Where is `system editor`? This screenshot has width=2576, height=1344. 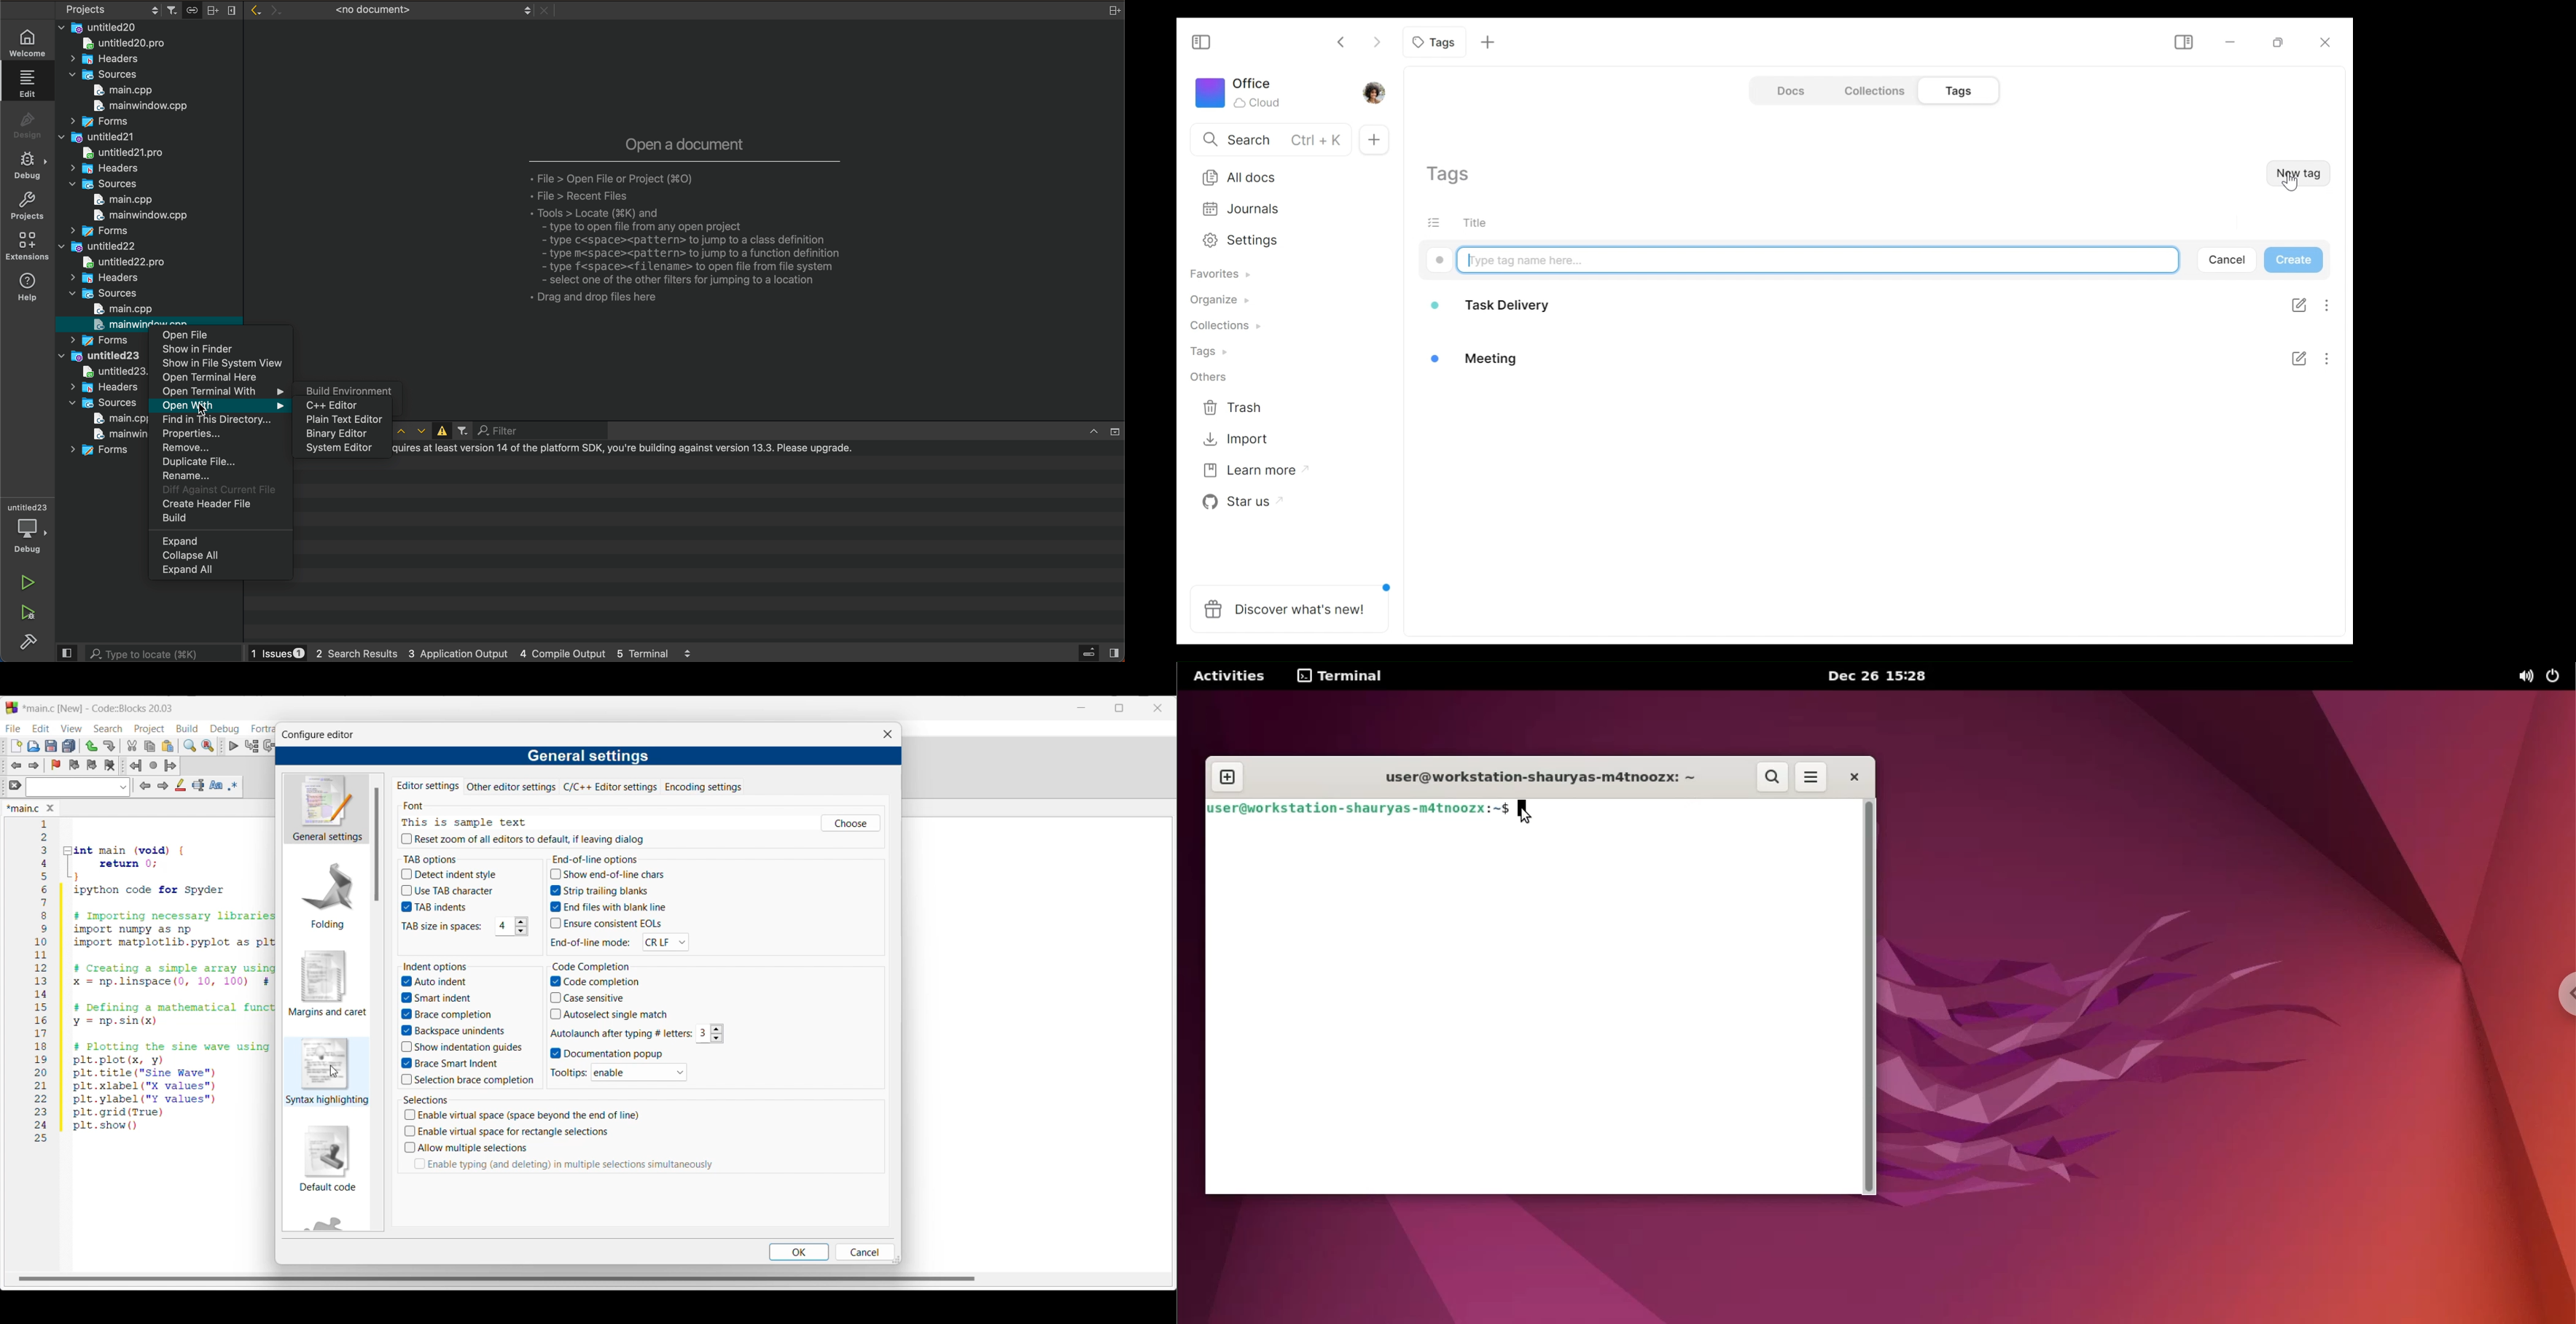
system editor is located at coordinates (341, 449).